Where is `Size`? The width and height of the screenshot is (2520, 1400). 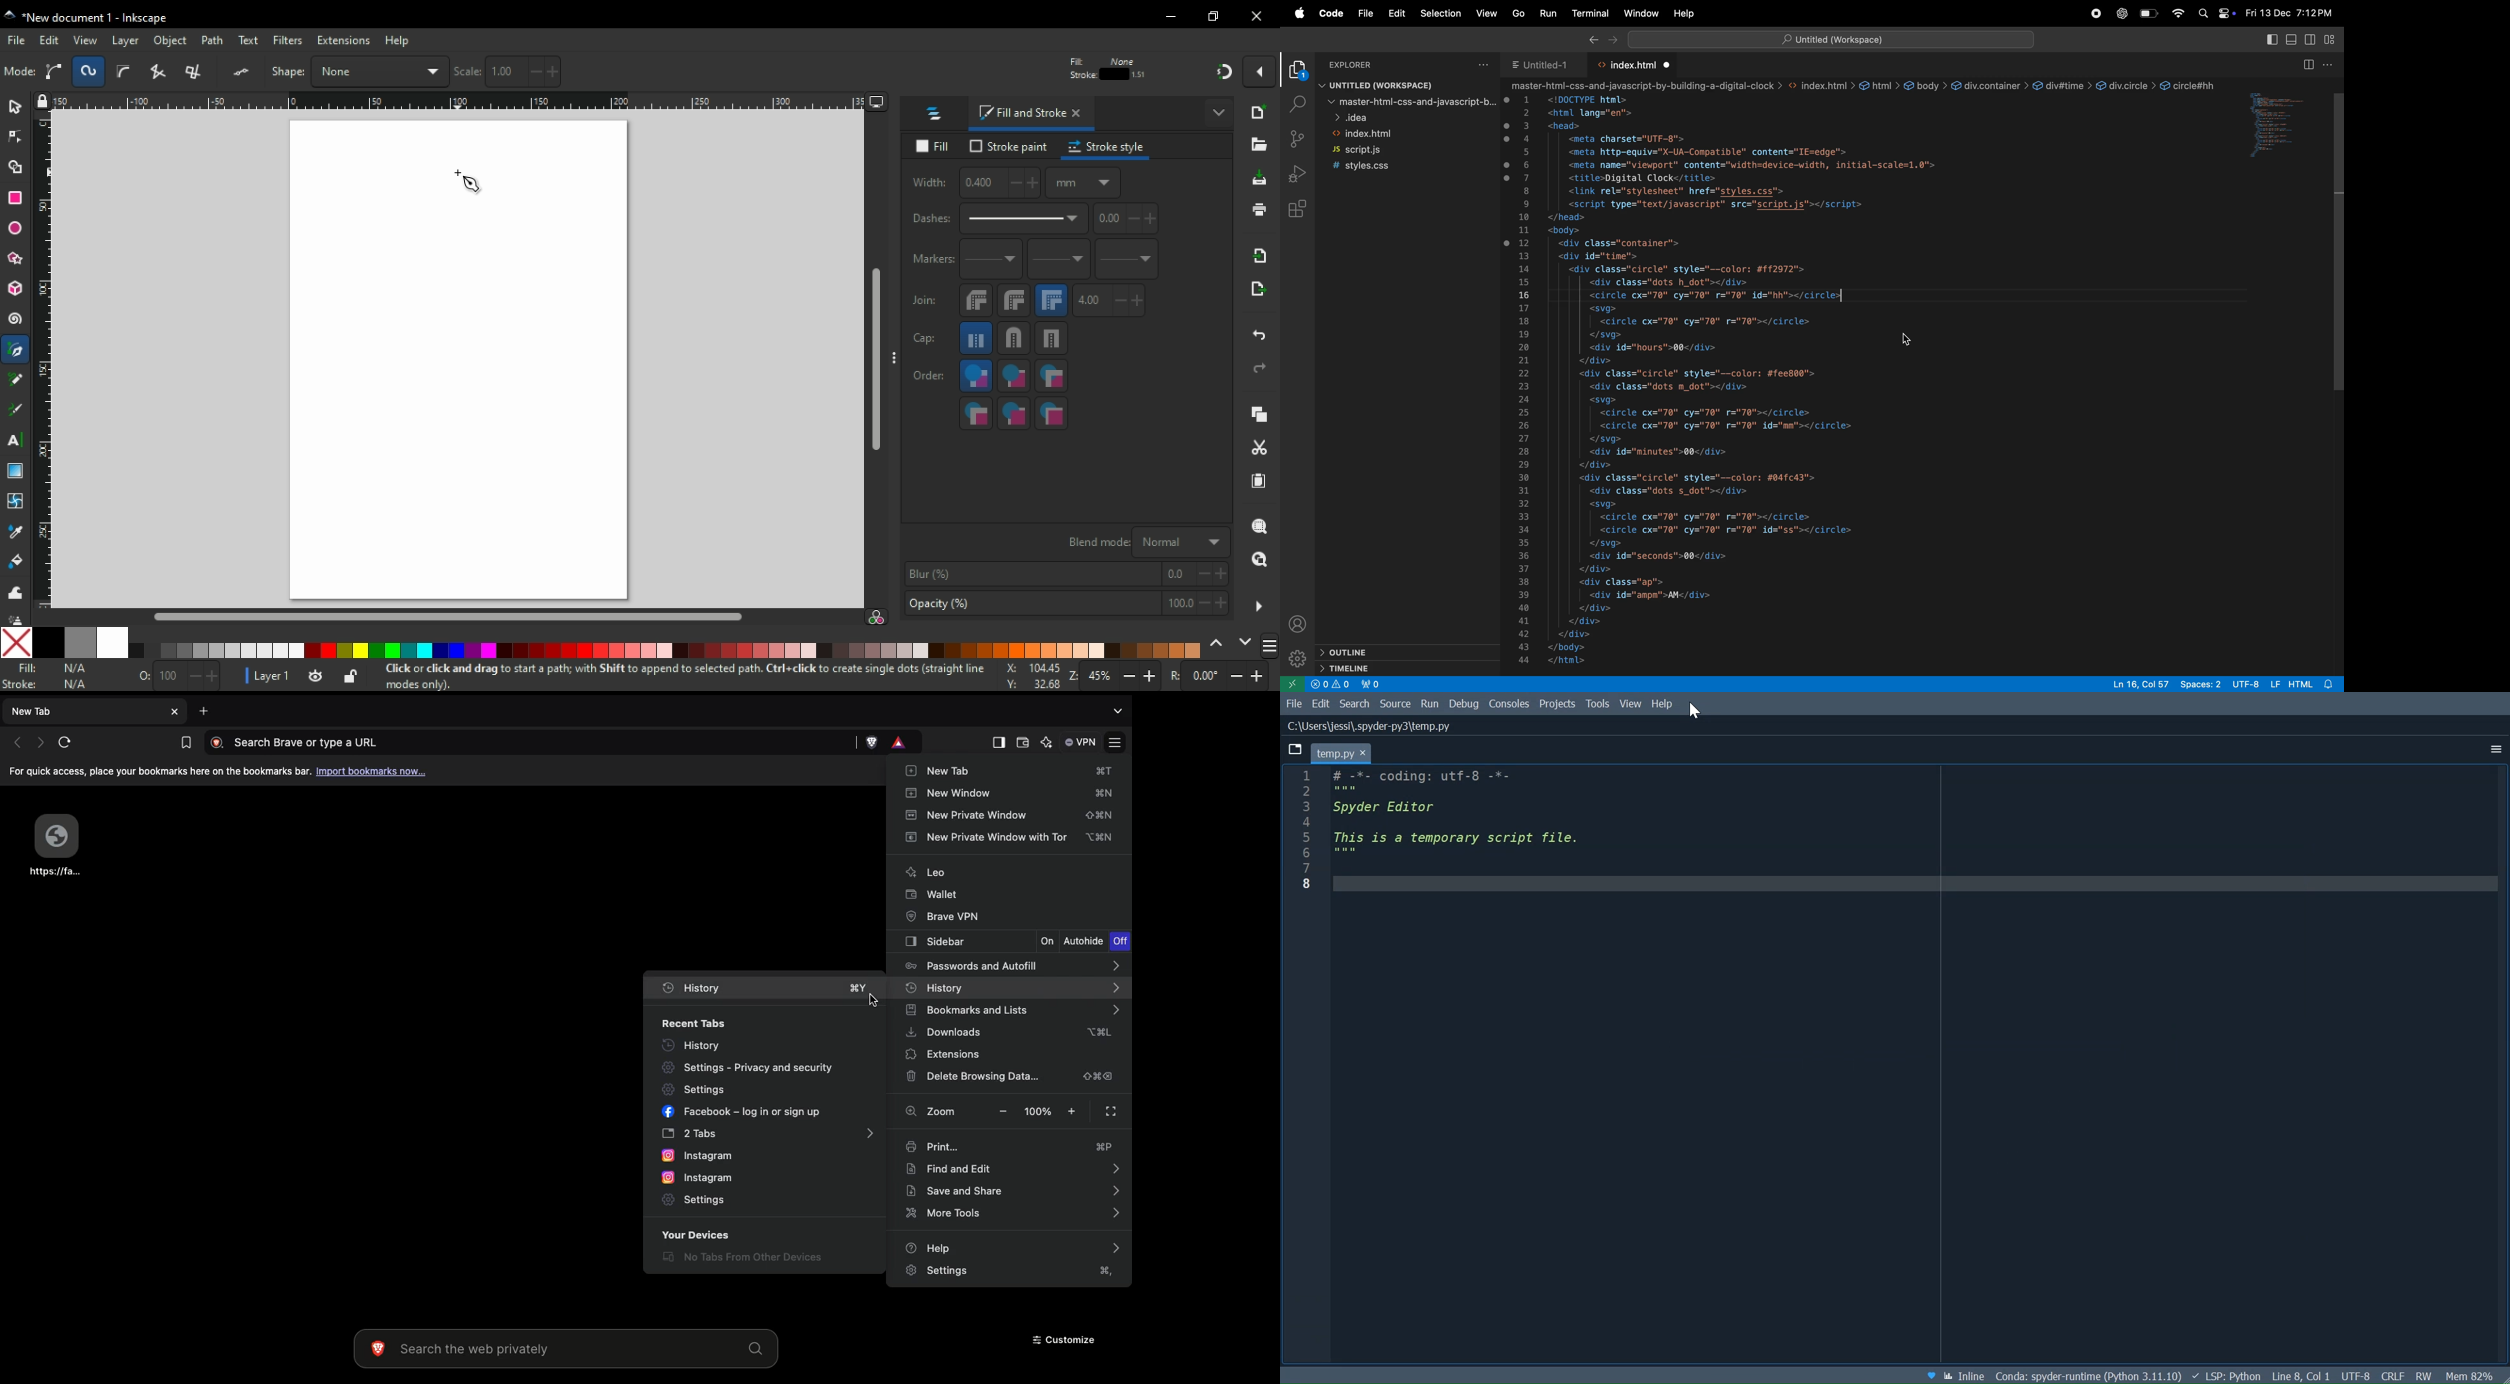 Size is located at coordinates (173, 677).